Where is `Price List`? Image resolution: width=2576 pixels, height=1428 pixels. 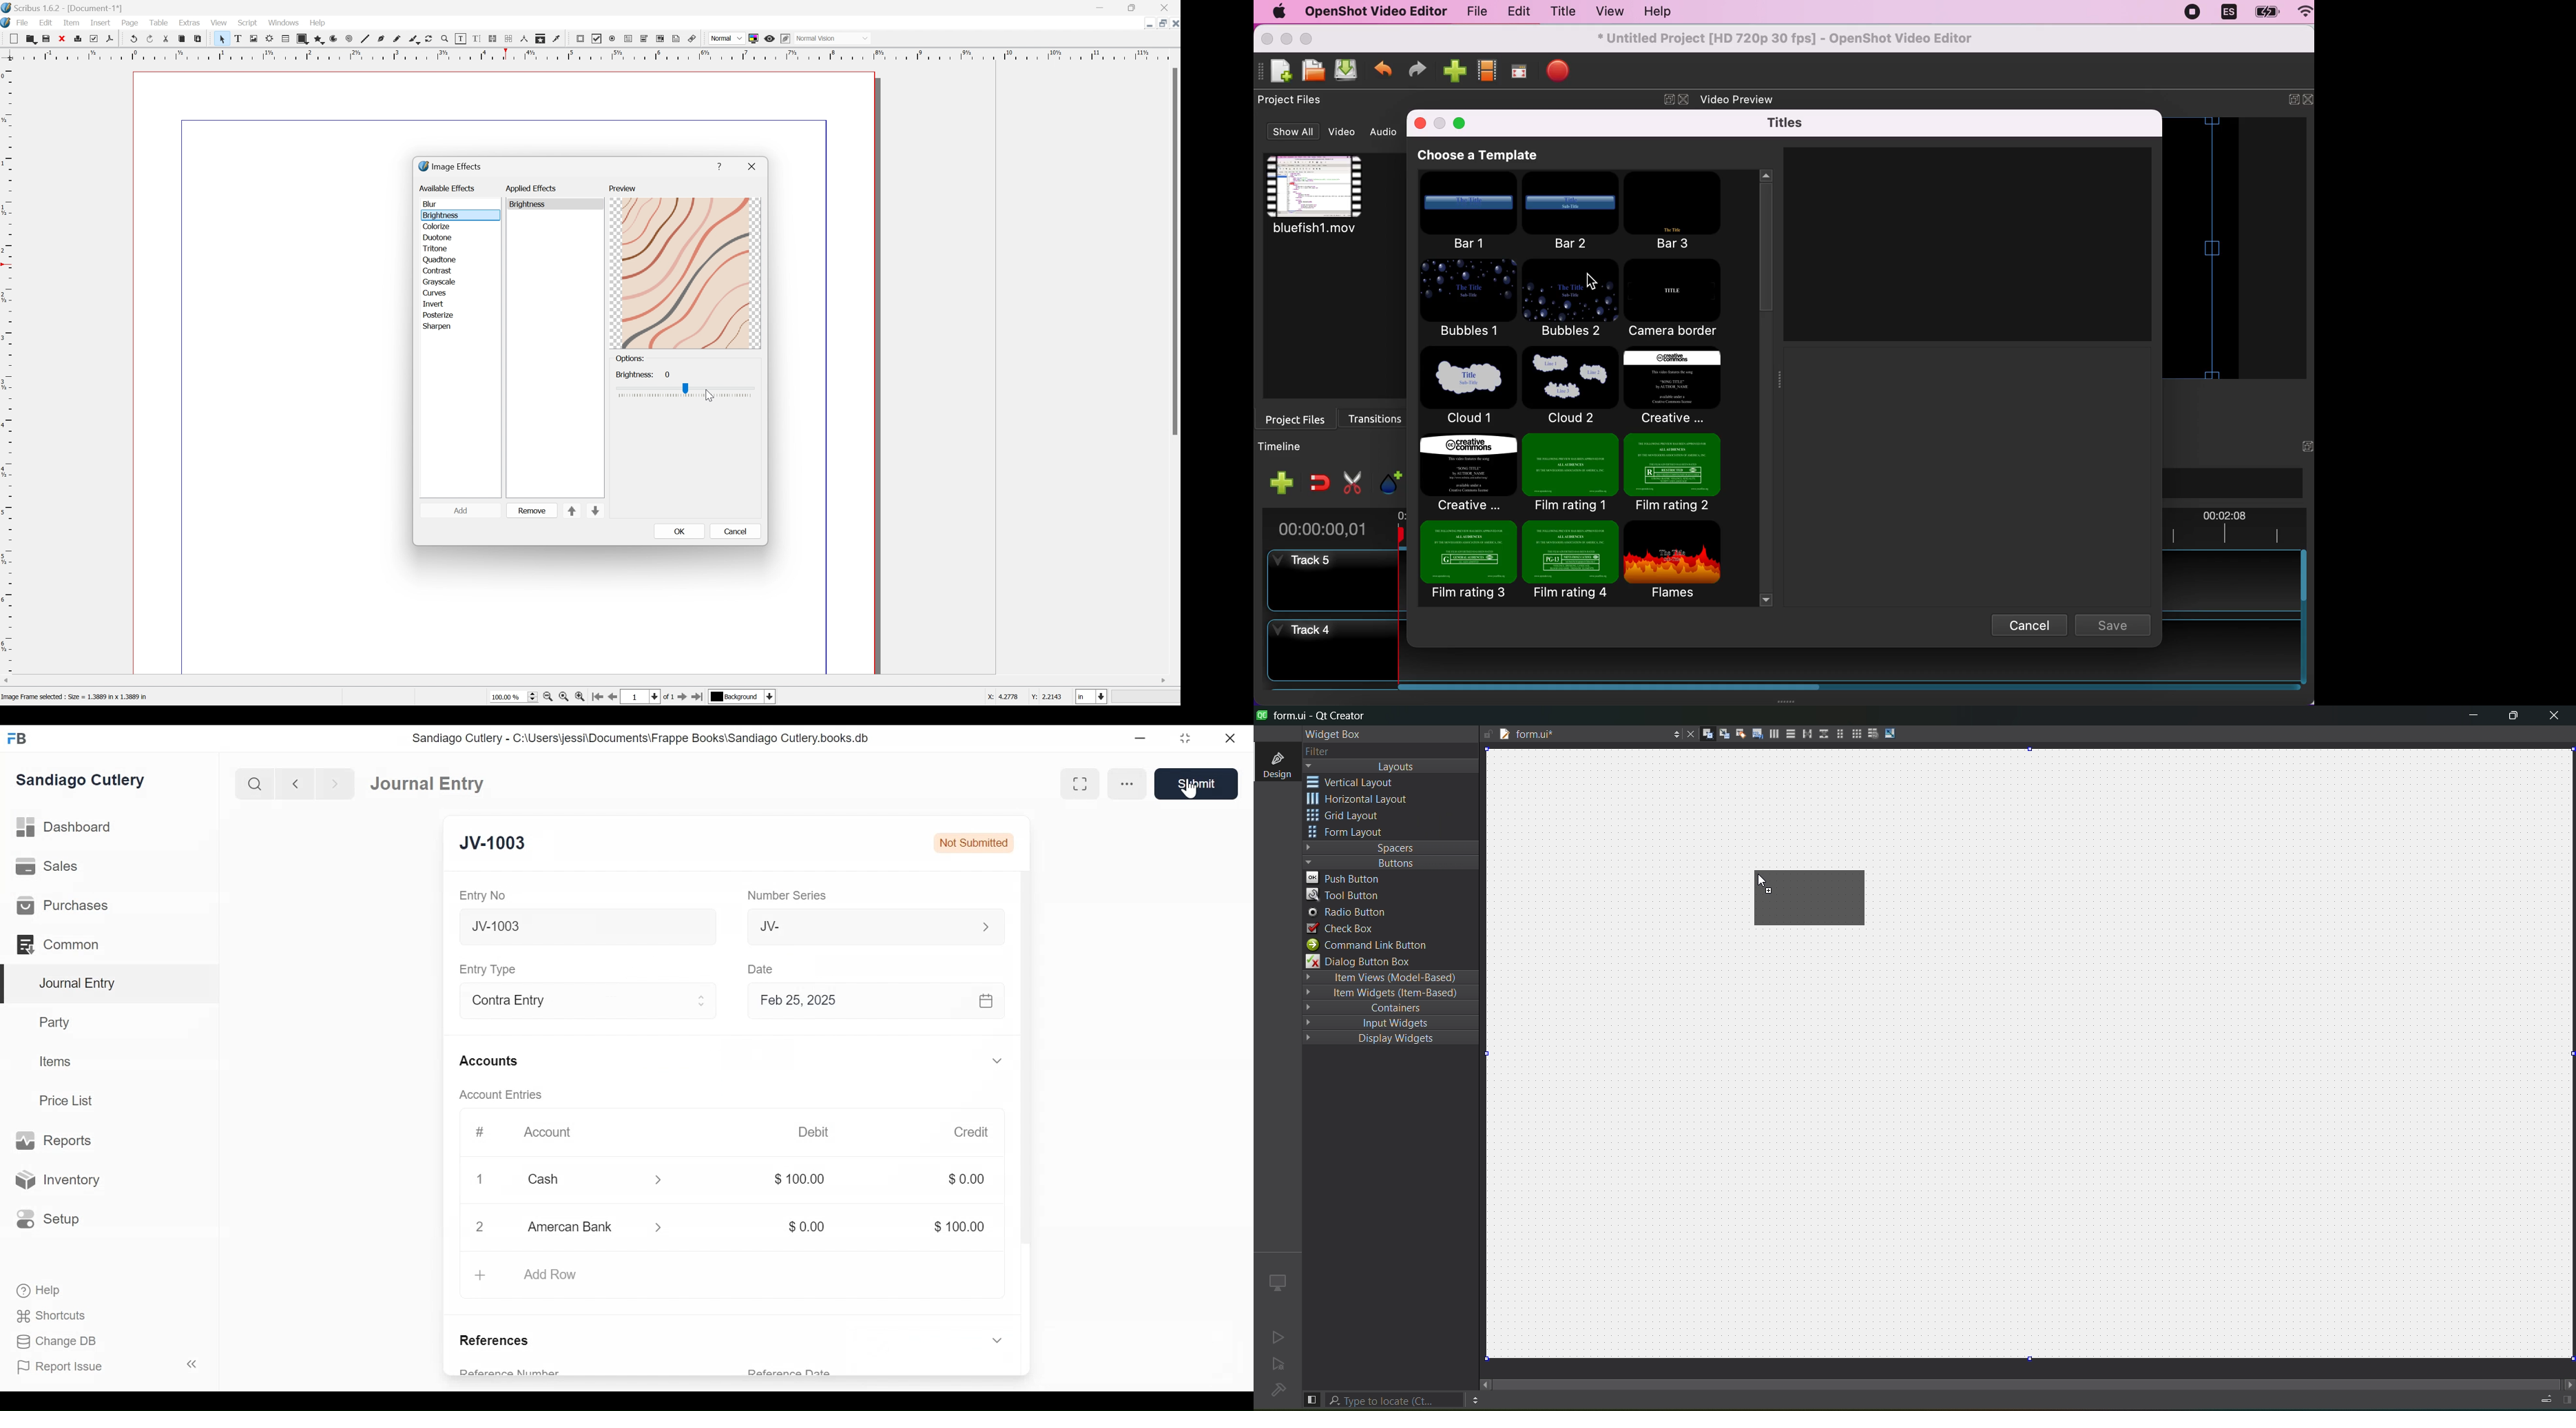 Price List is located at coordinates (69, 1100).